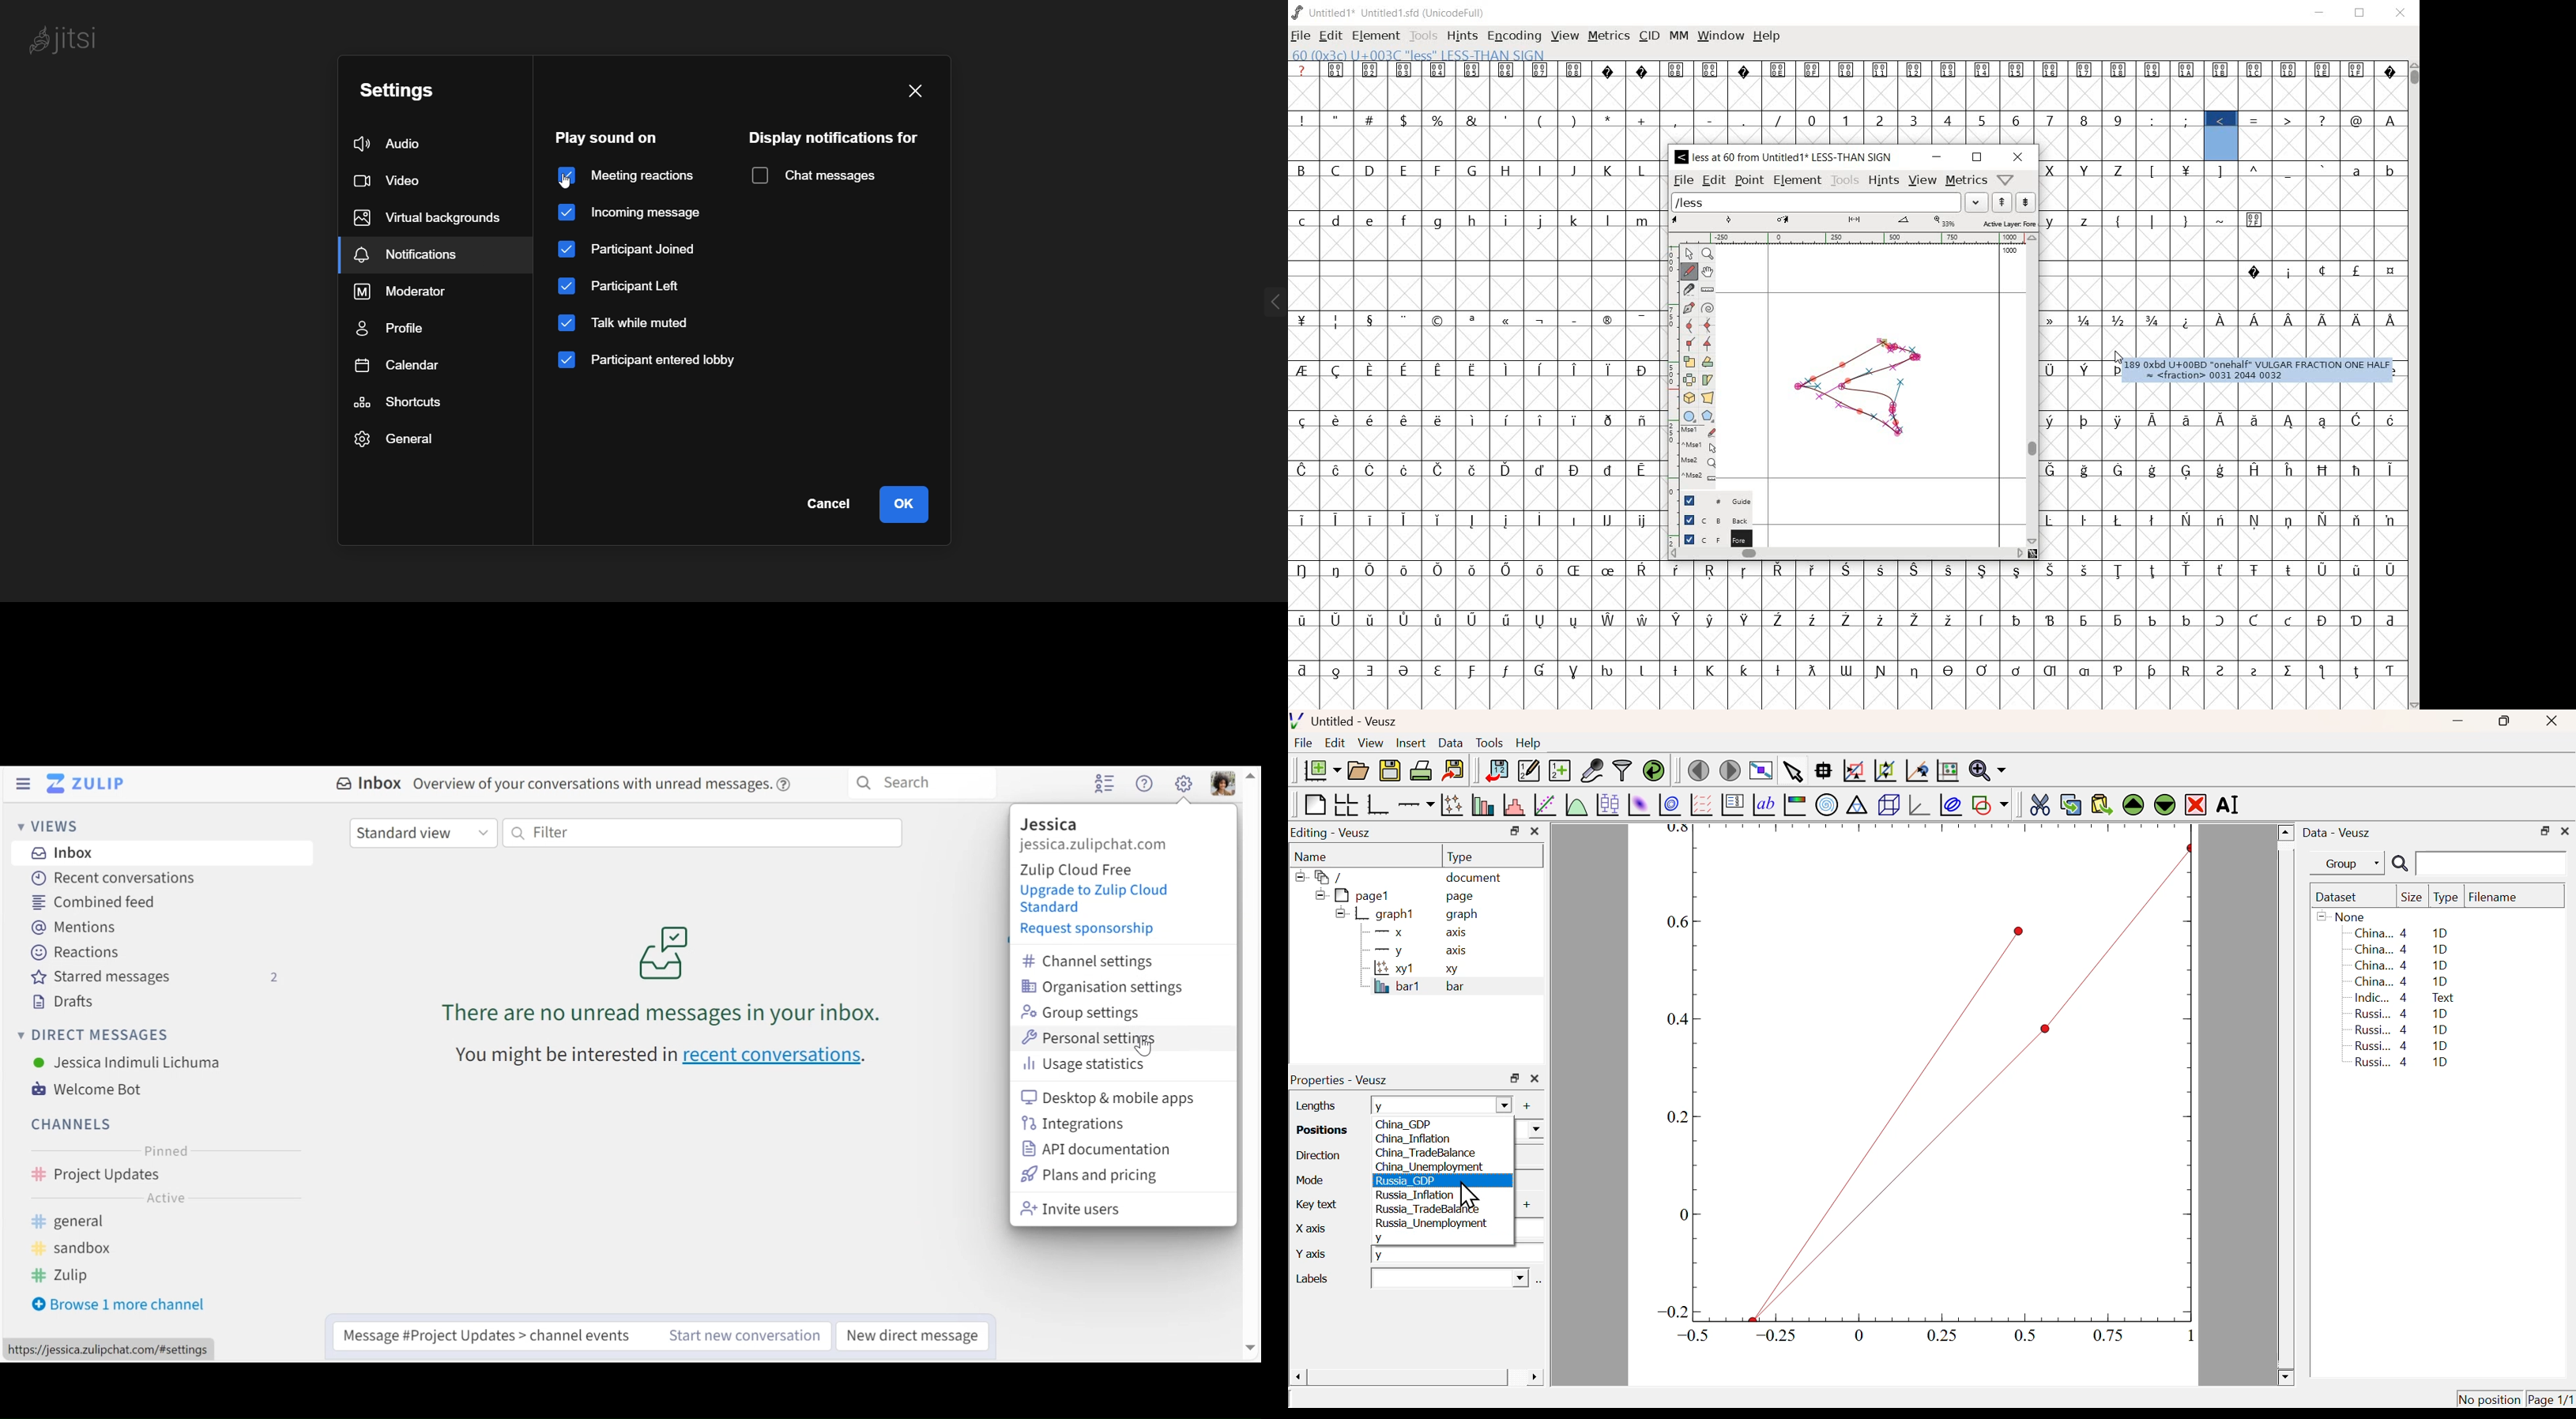 The height and width of the screenshot is (1428, 2576). I want to click on element, so click(1798, 181).